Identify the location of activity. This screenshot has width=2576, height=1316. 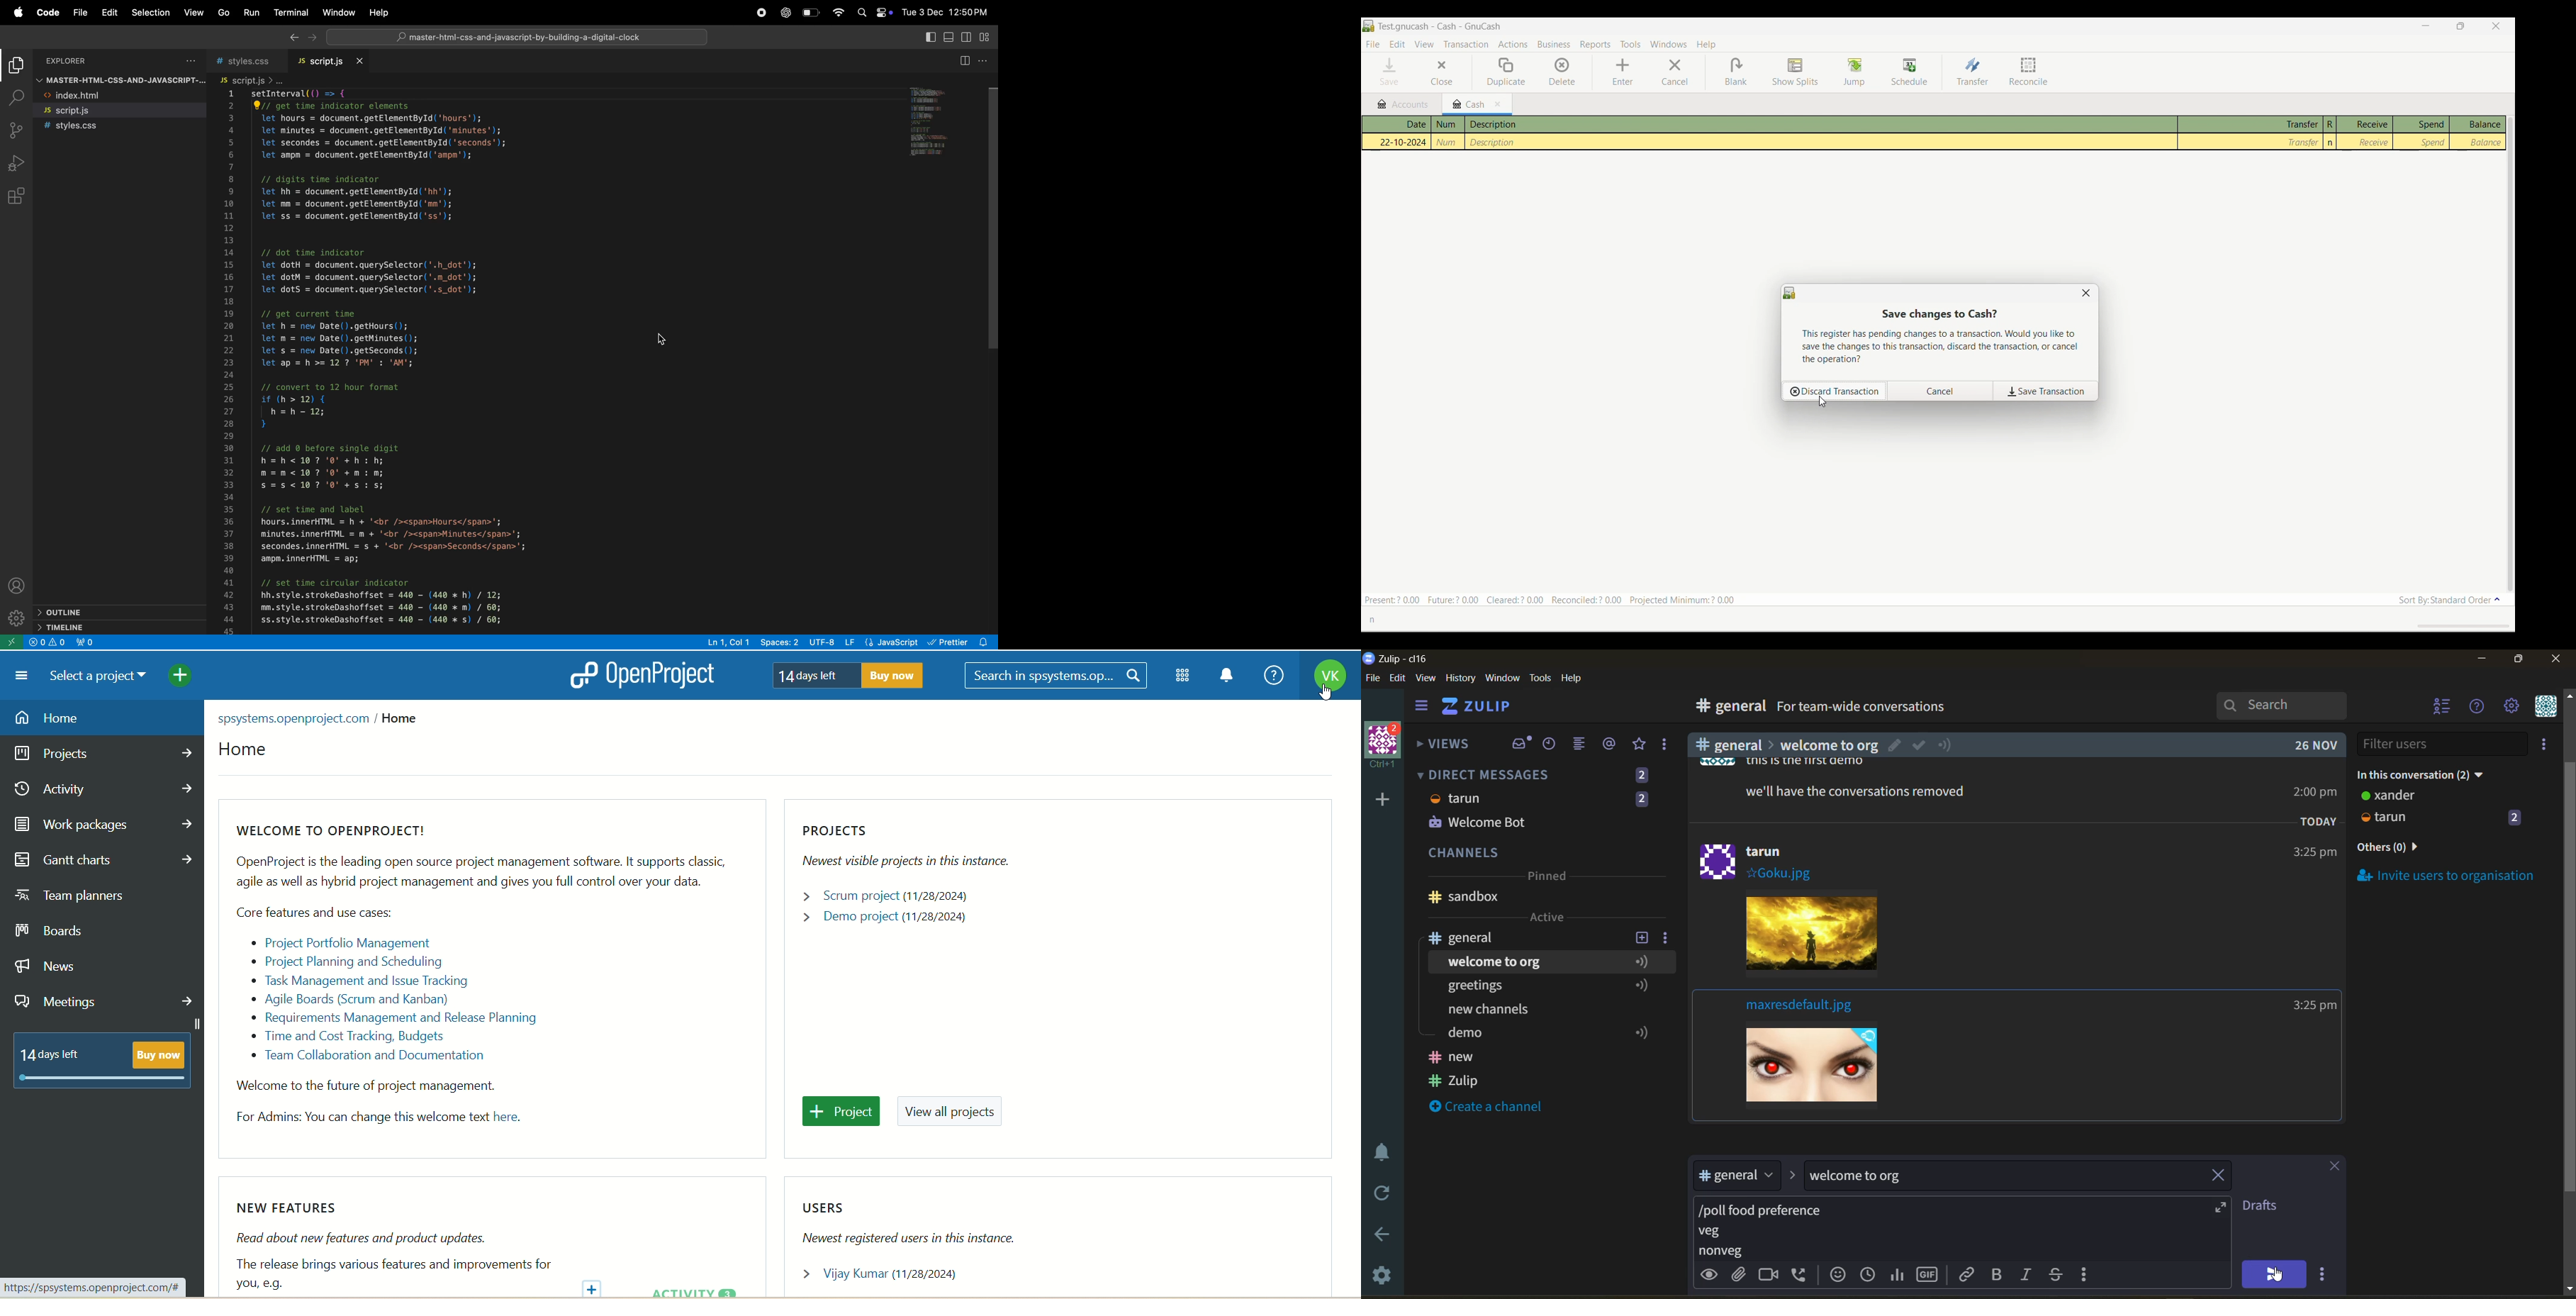
(103, 790).